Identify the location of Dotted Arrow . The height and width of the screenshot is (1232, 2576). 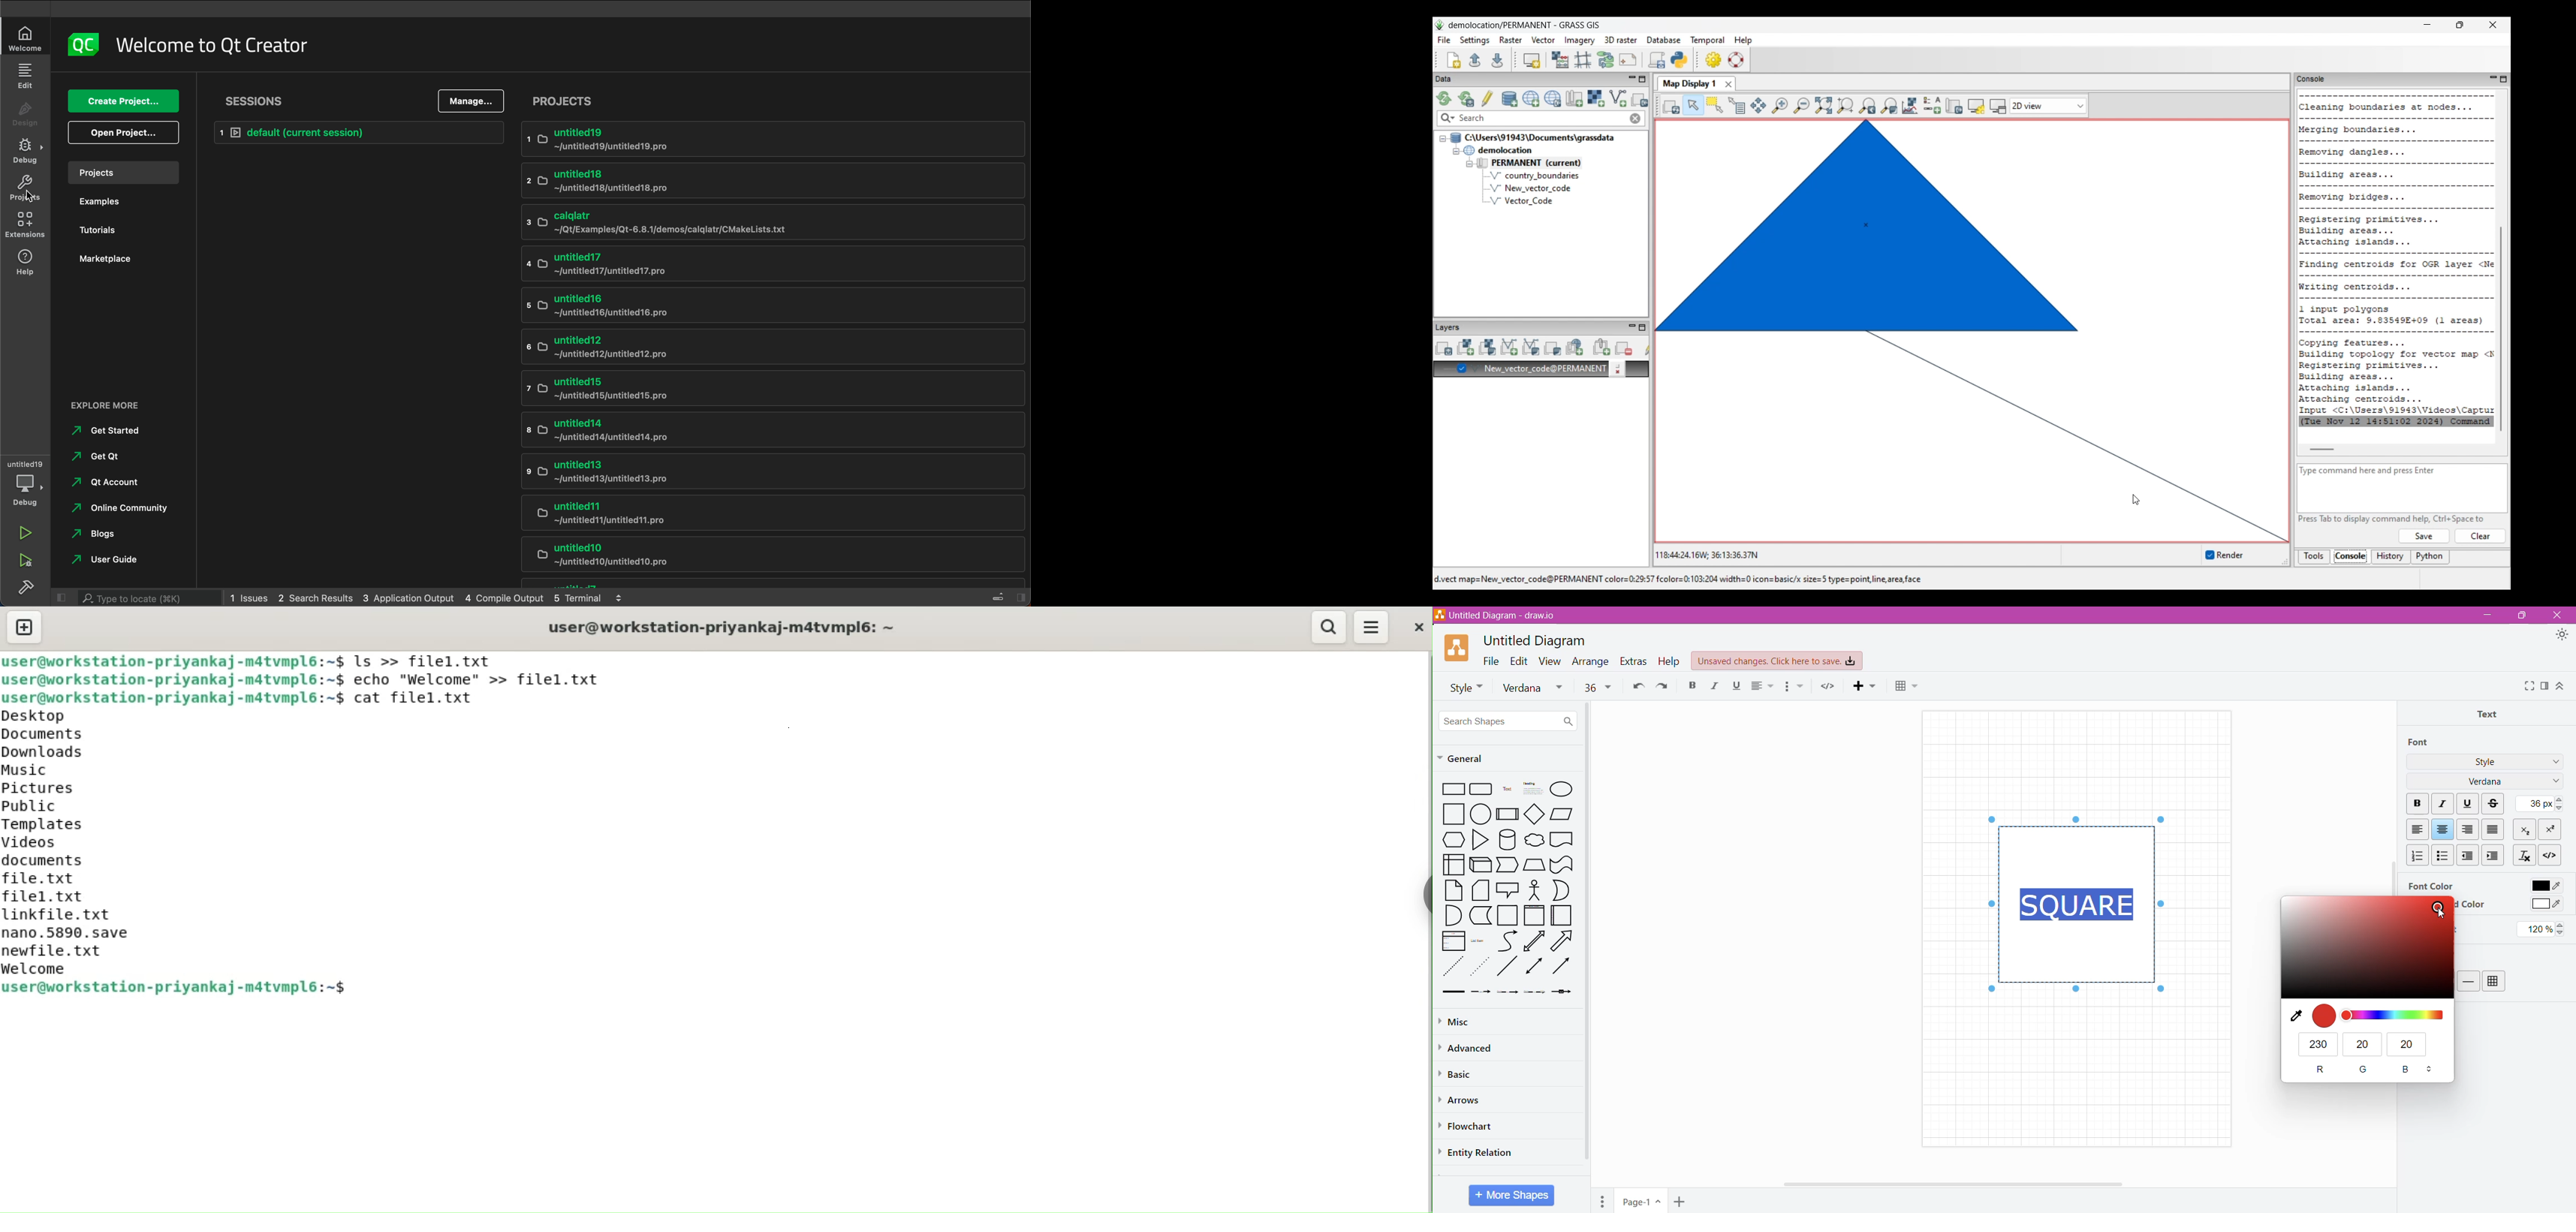
(1534, 992).